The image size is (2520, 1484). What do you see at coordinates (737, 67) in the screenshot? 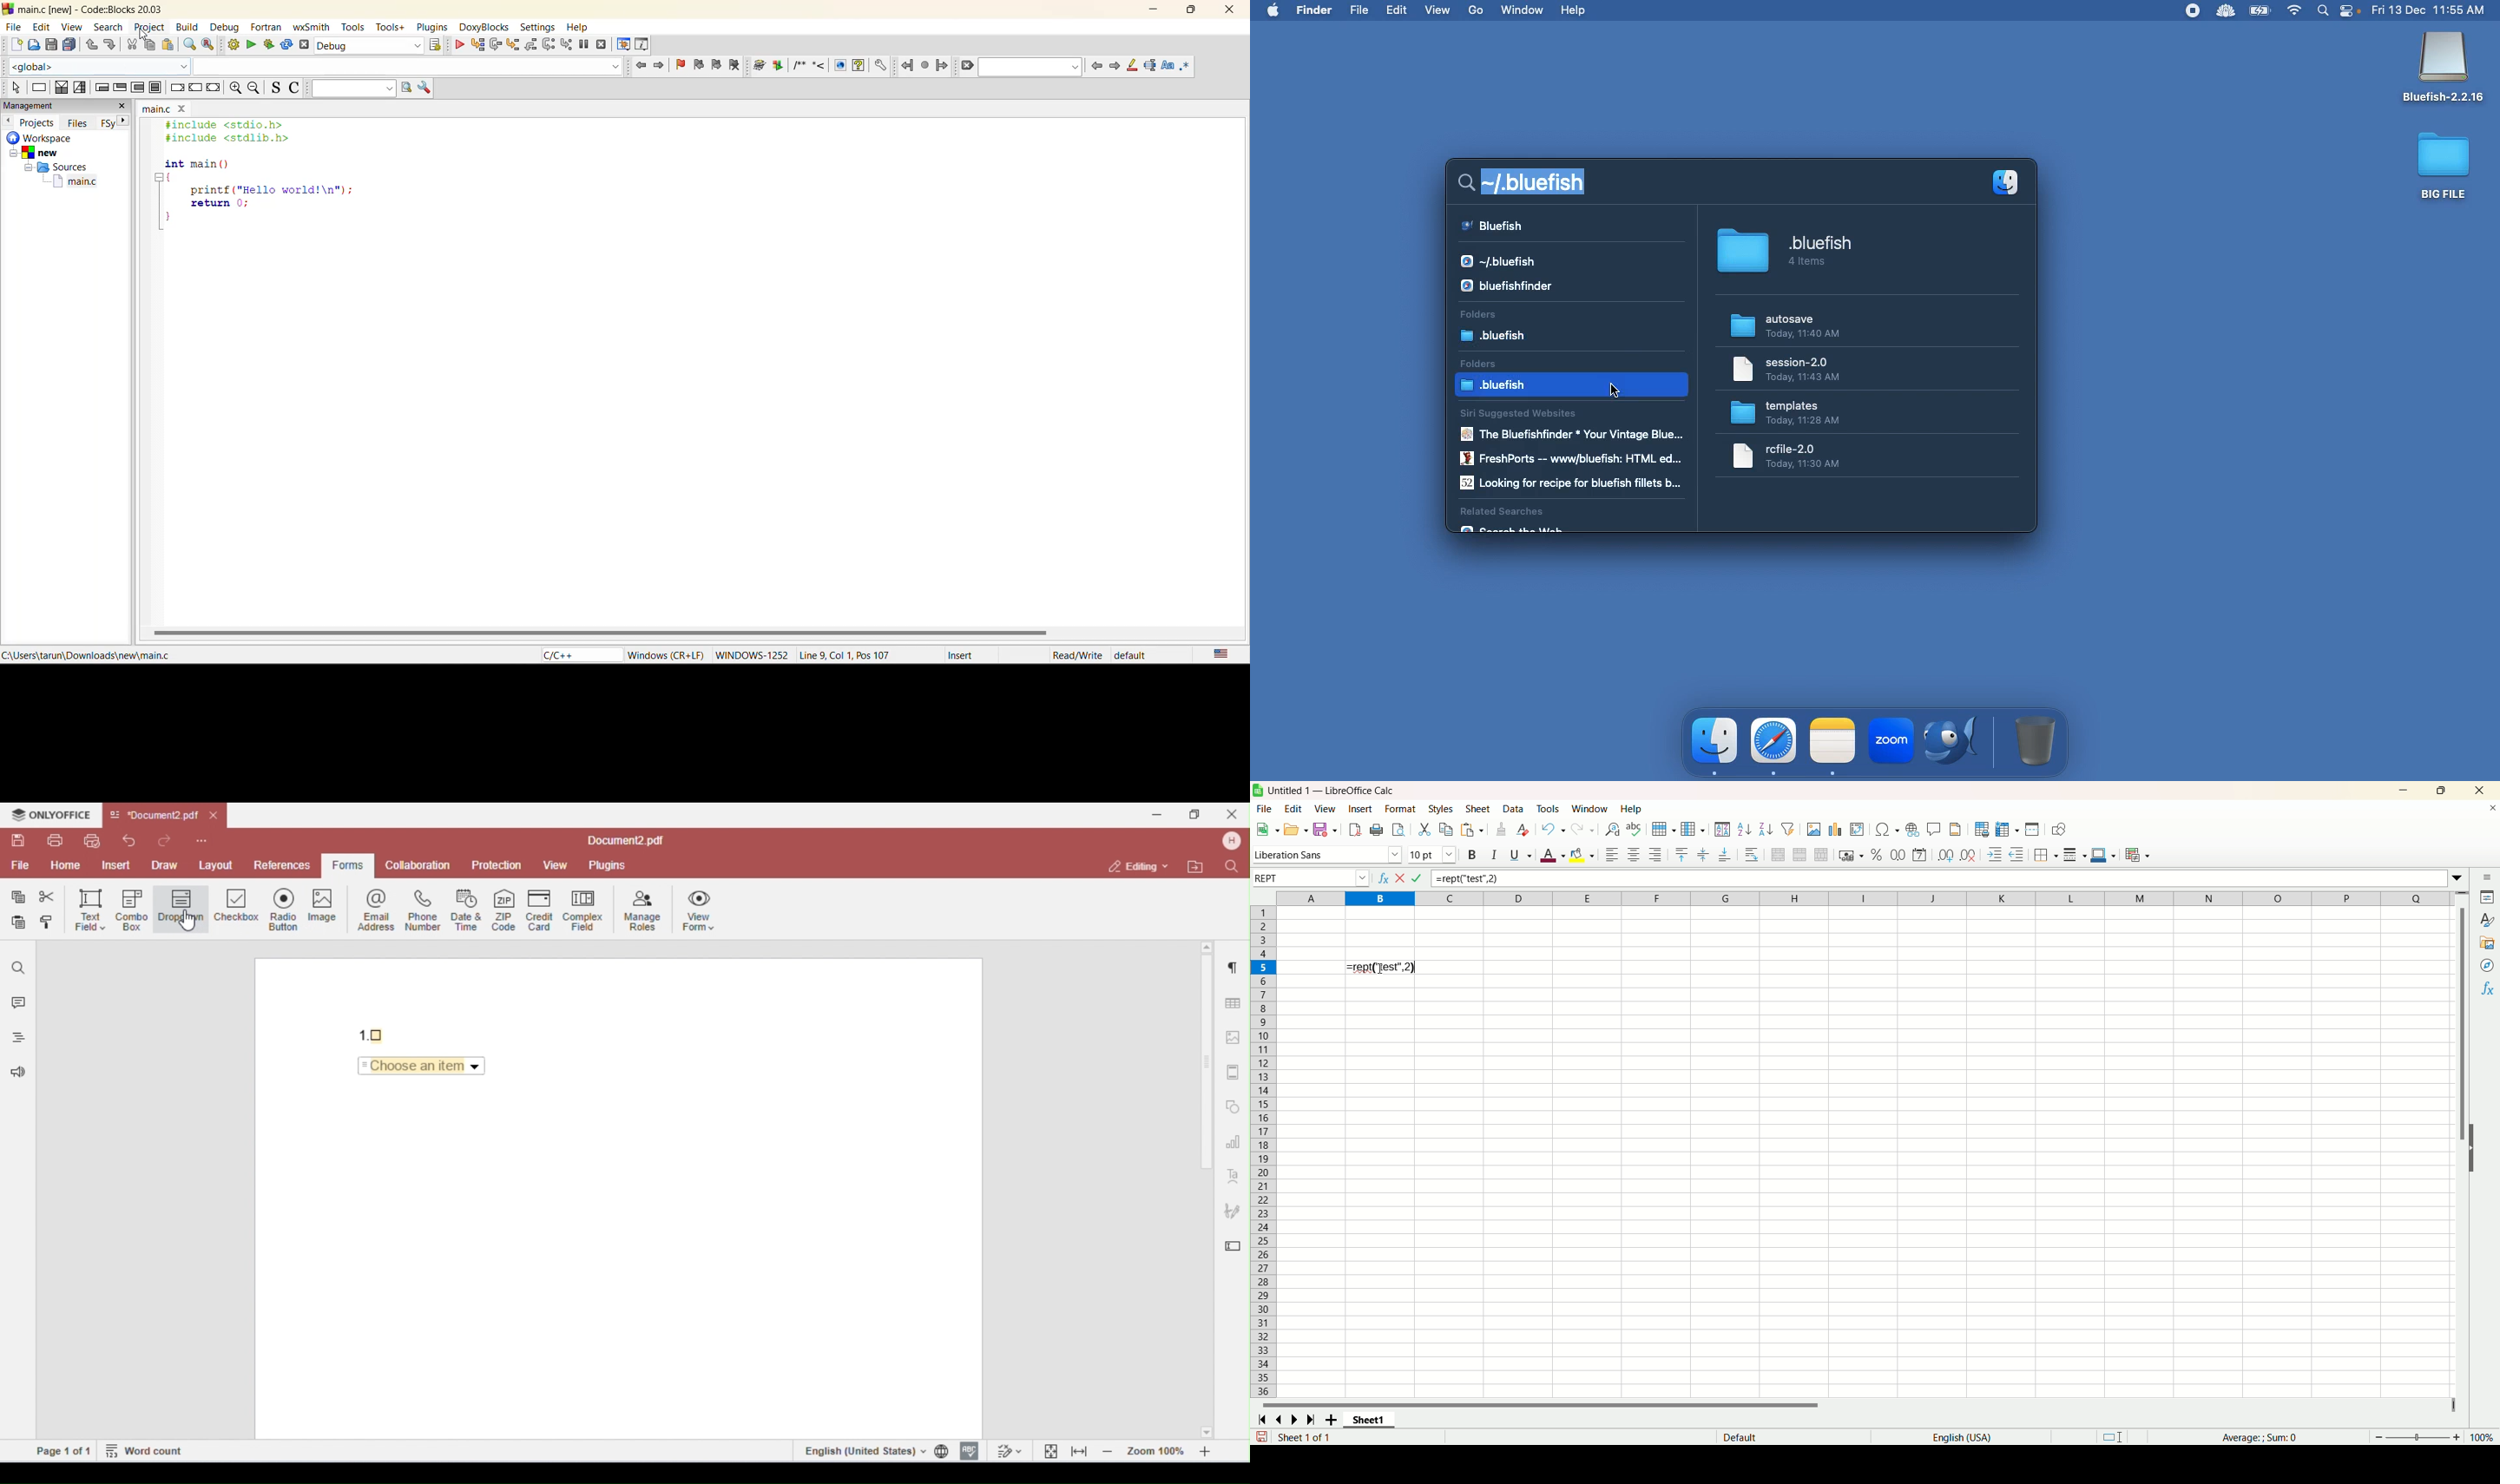
I see `clear bookmark` at bounding box center [737, 67].